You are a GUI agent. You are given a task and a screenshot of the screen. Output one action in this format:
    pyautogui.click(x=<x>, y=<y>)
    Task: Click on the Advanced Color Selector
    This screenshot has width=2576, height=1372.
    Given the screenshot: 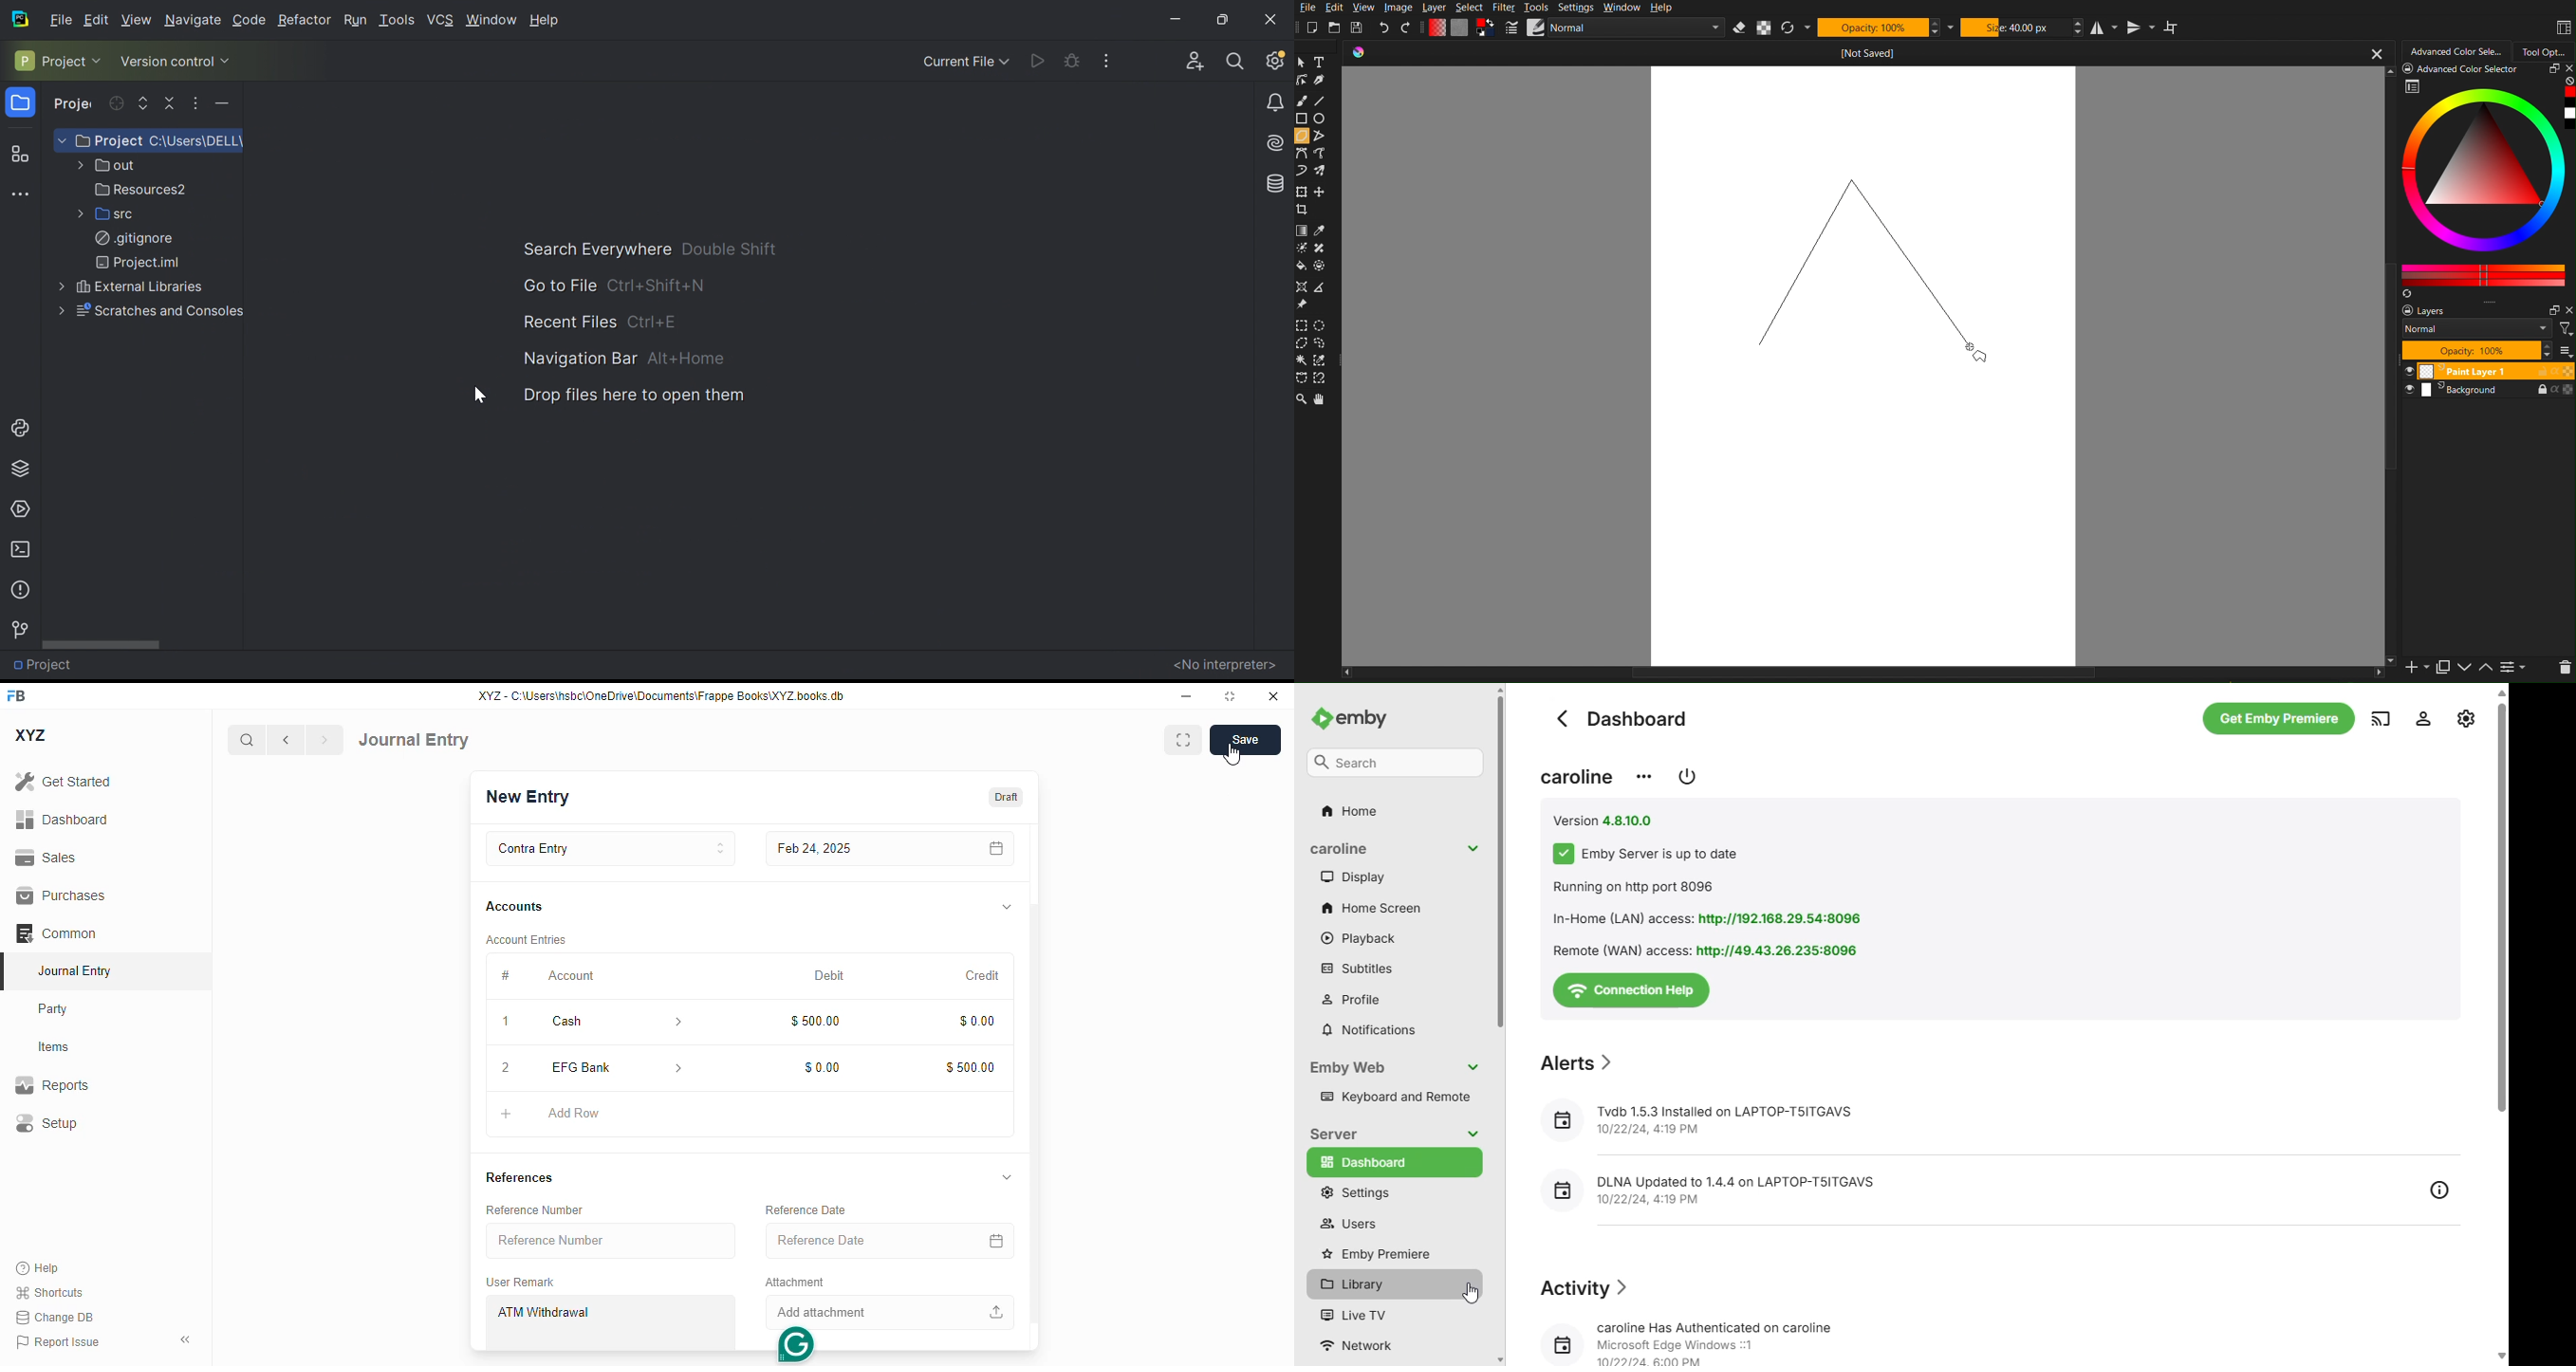 What is the action you would take?
    pyautogui.click(x=2457, y=49)
    